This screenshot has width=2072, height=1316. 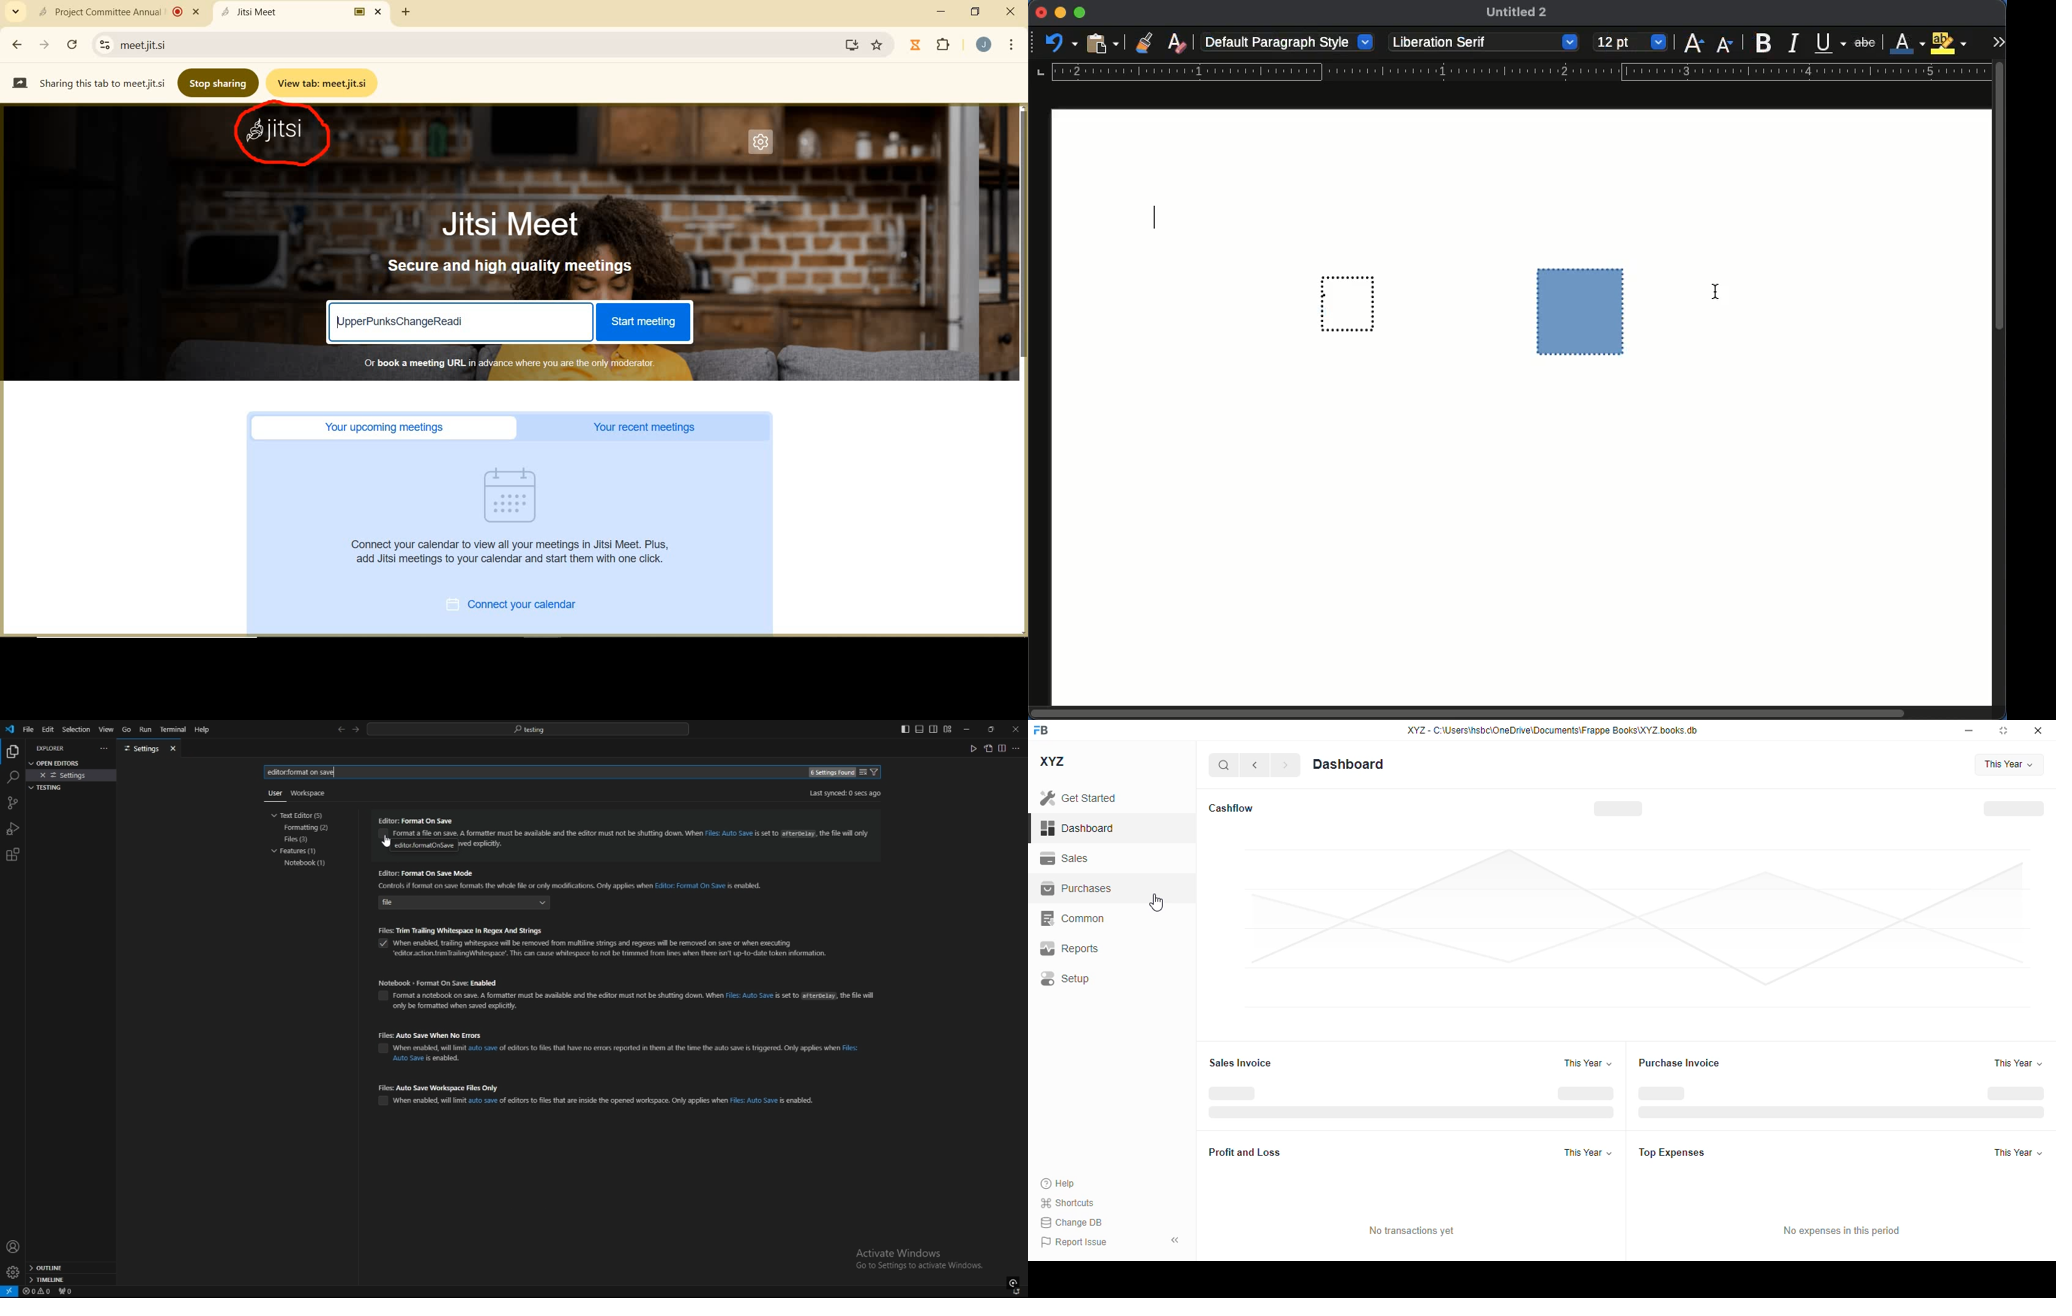 I want to click on this year, so click(x=1588, y=1063).